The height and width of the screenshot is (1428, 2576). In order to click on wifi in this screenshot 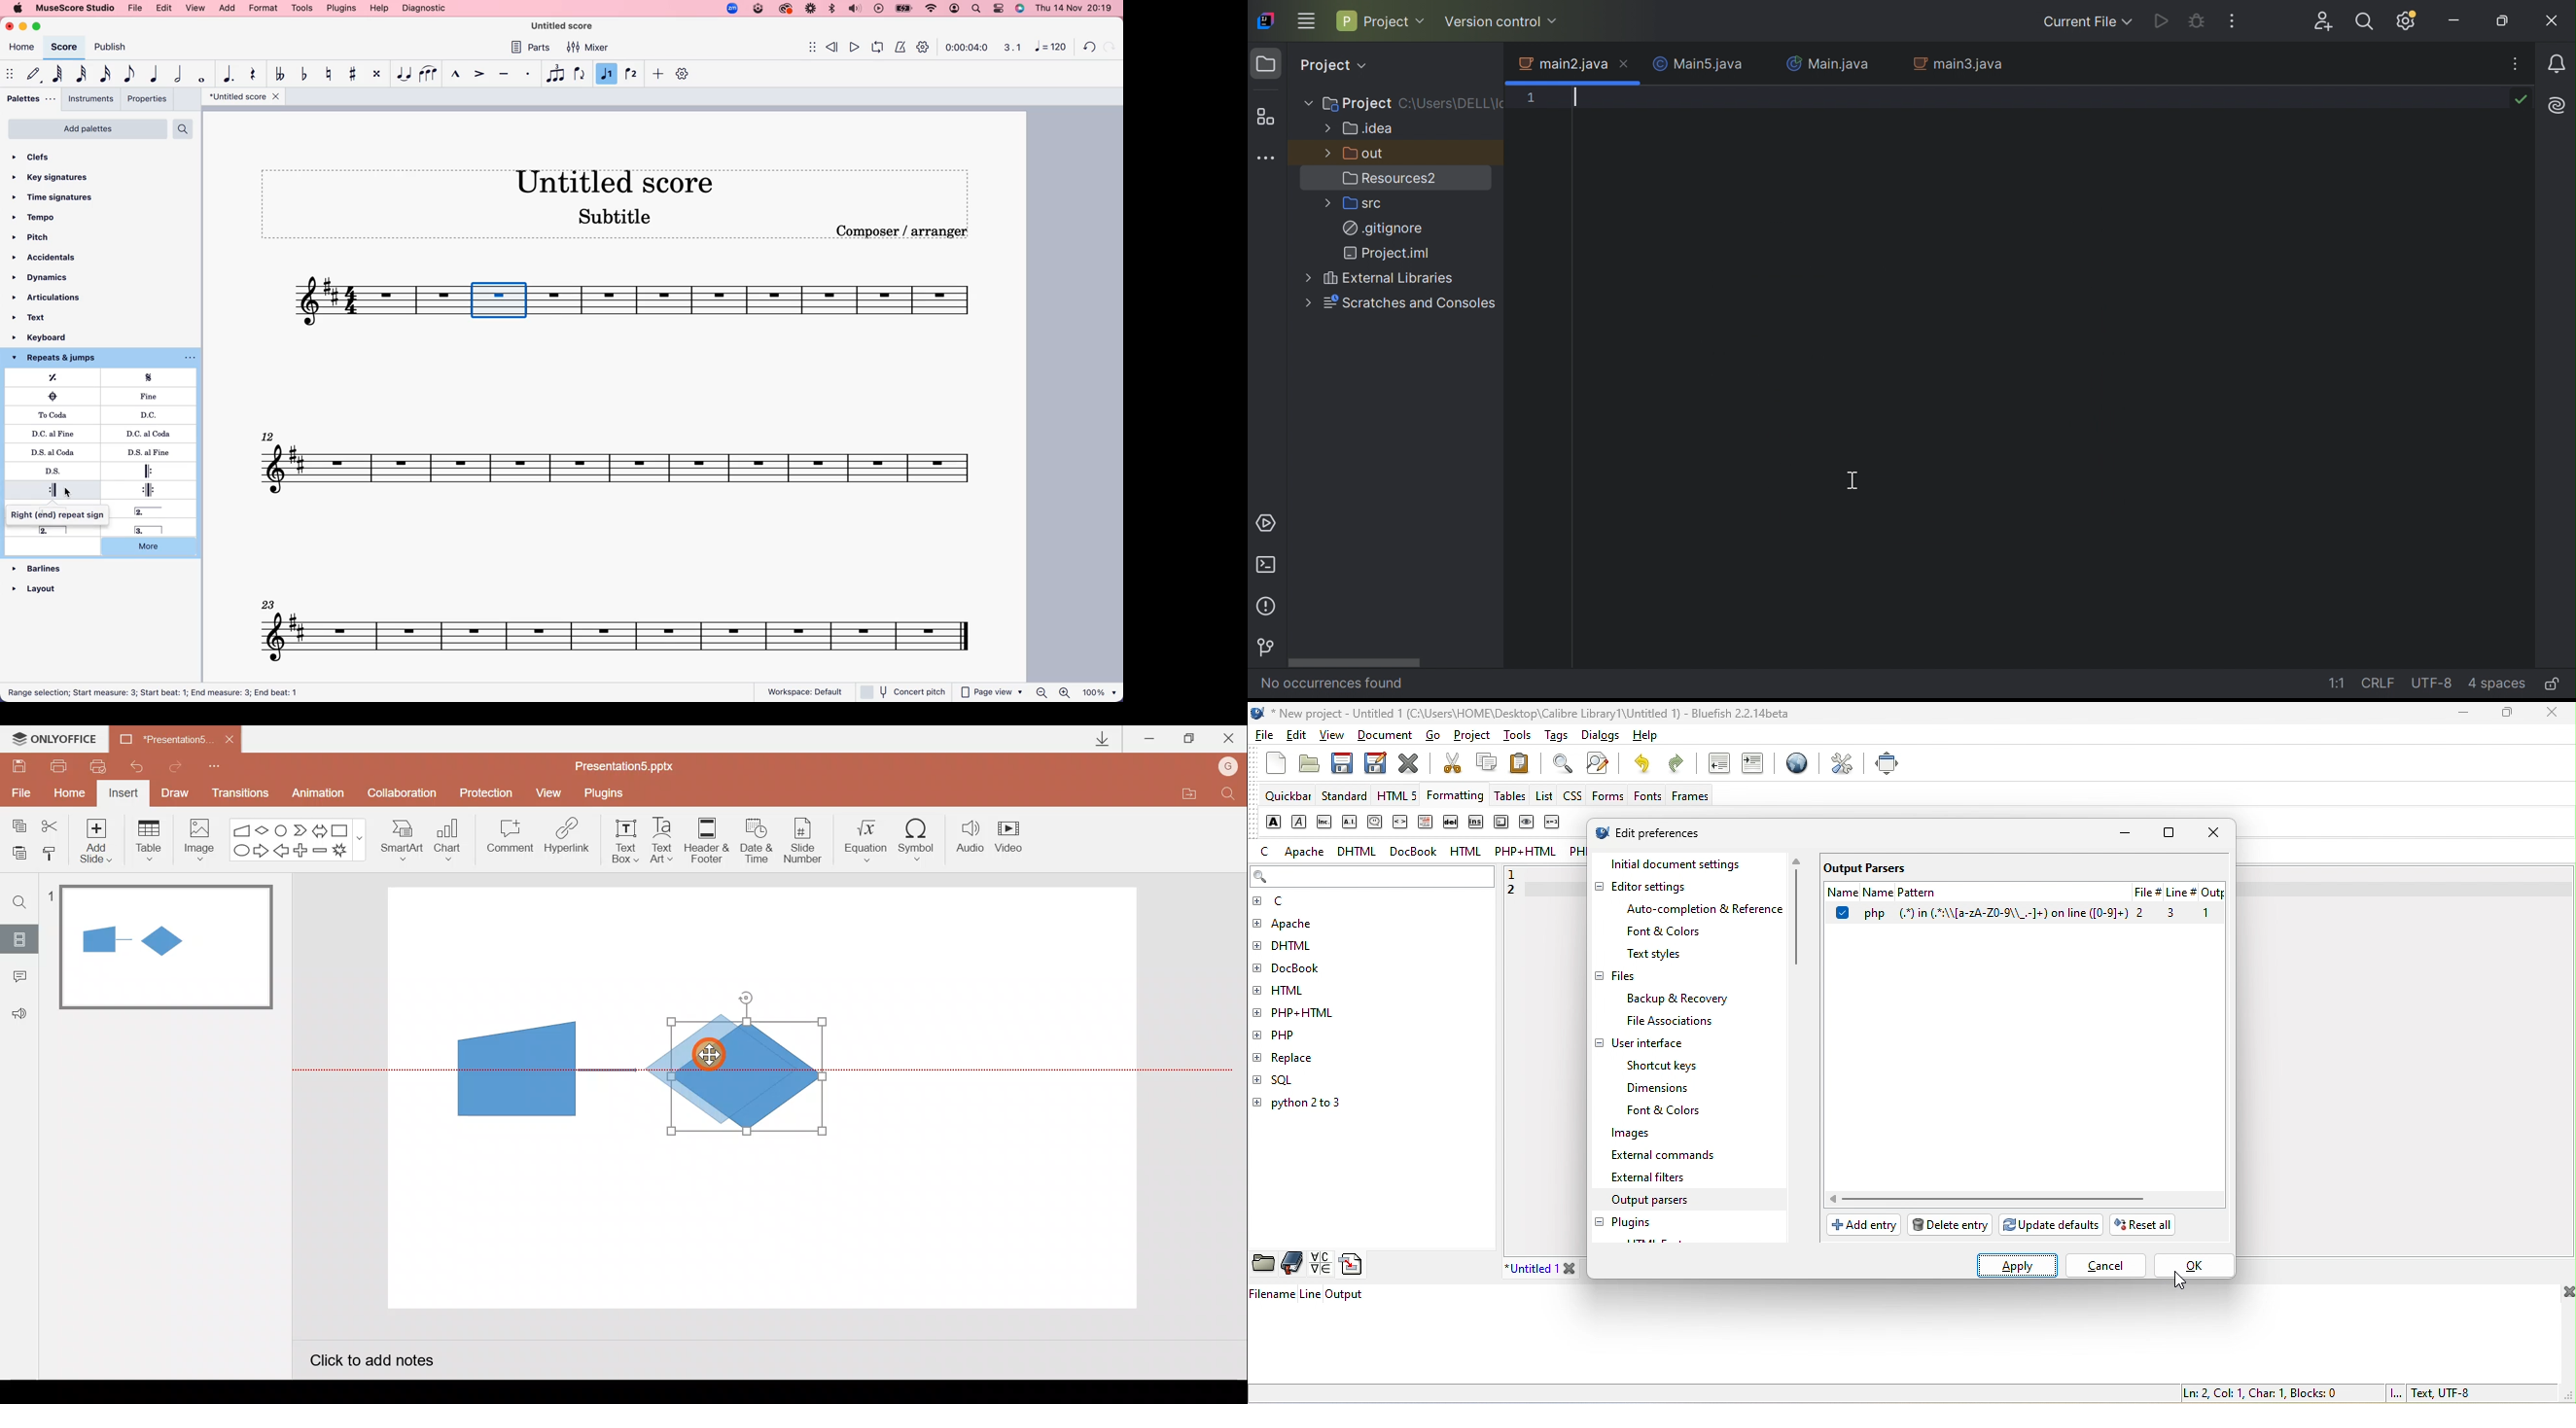, I will do `click(933, 8)`.